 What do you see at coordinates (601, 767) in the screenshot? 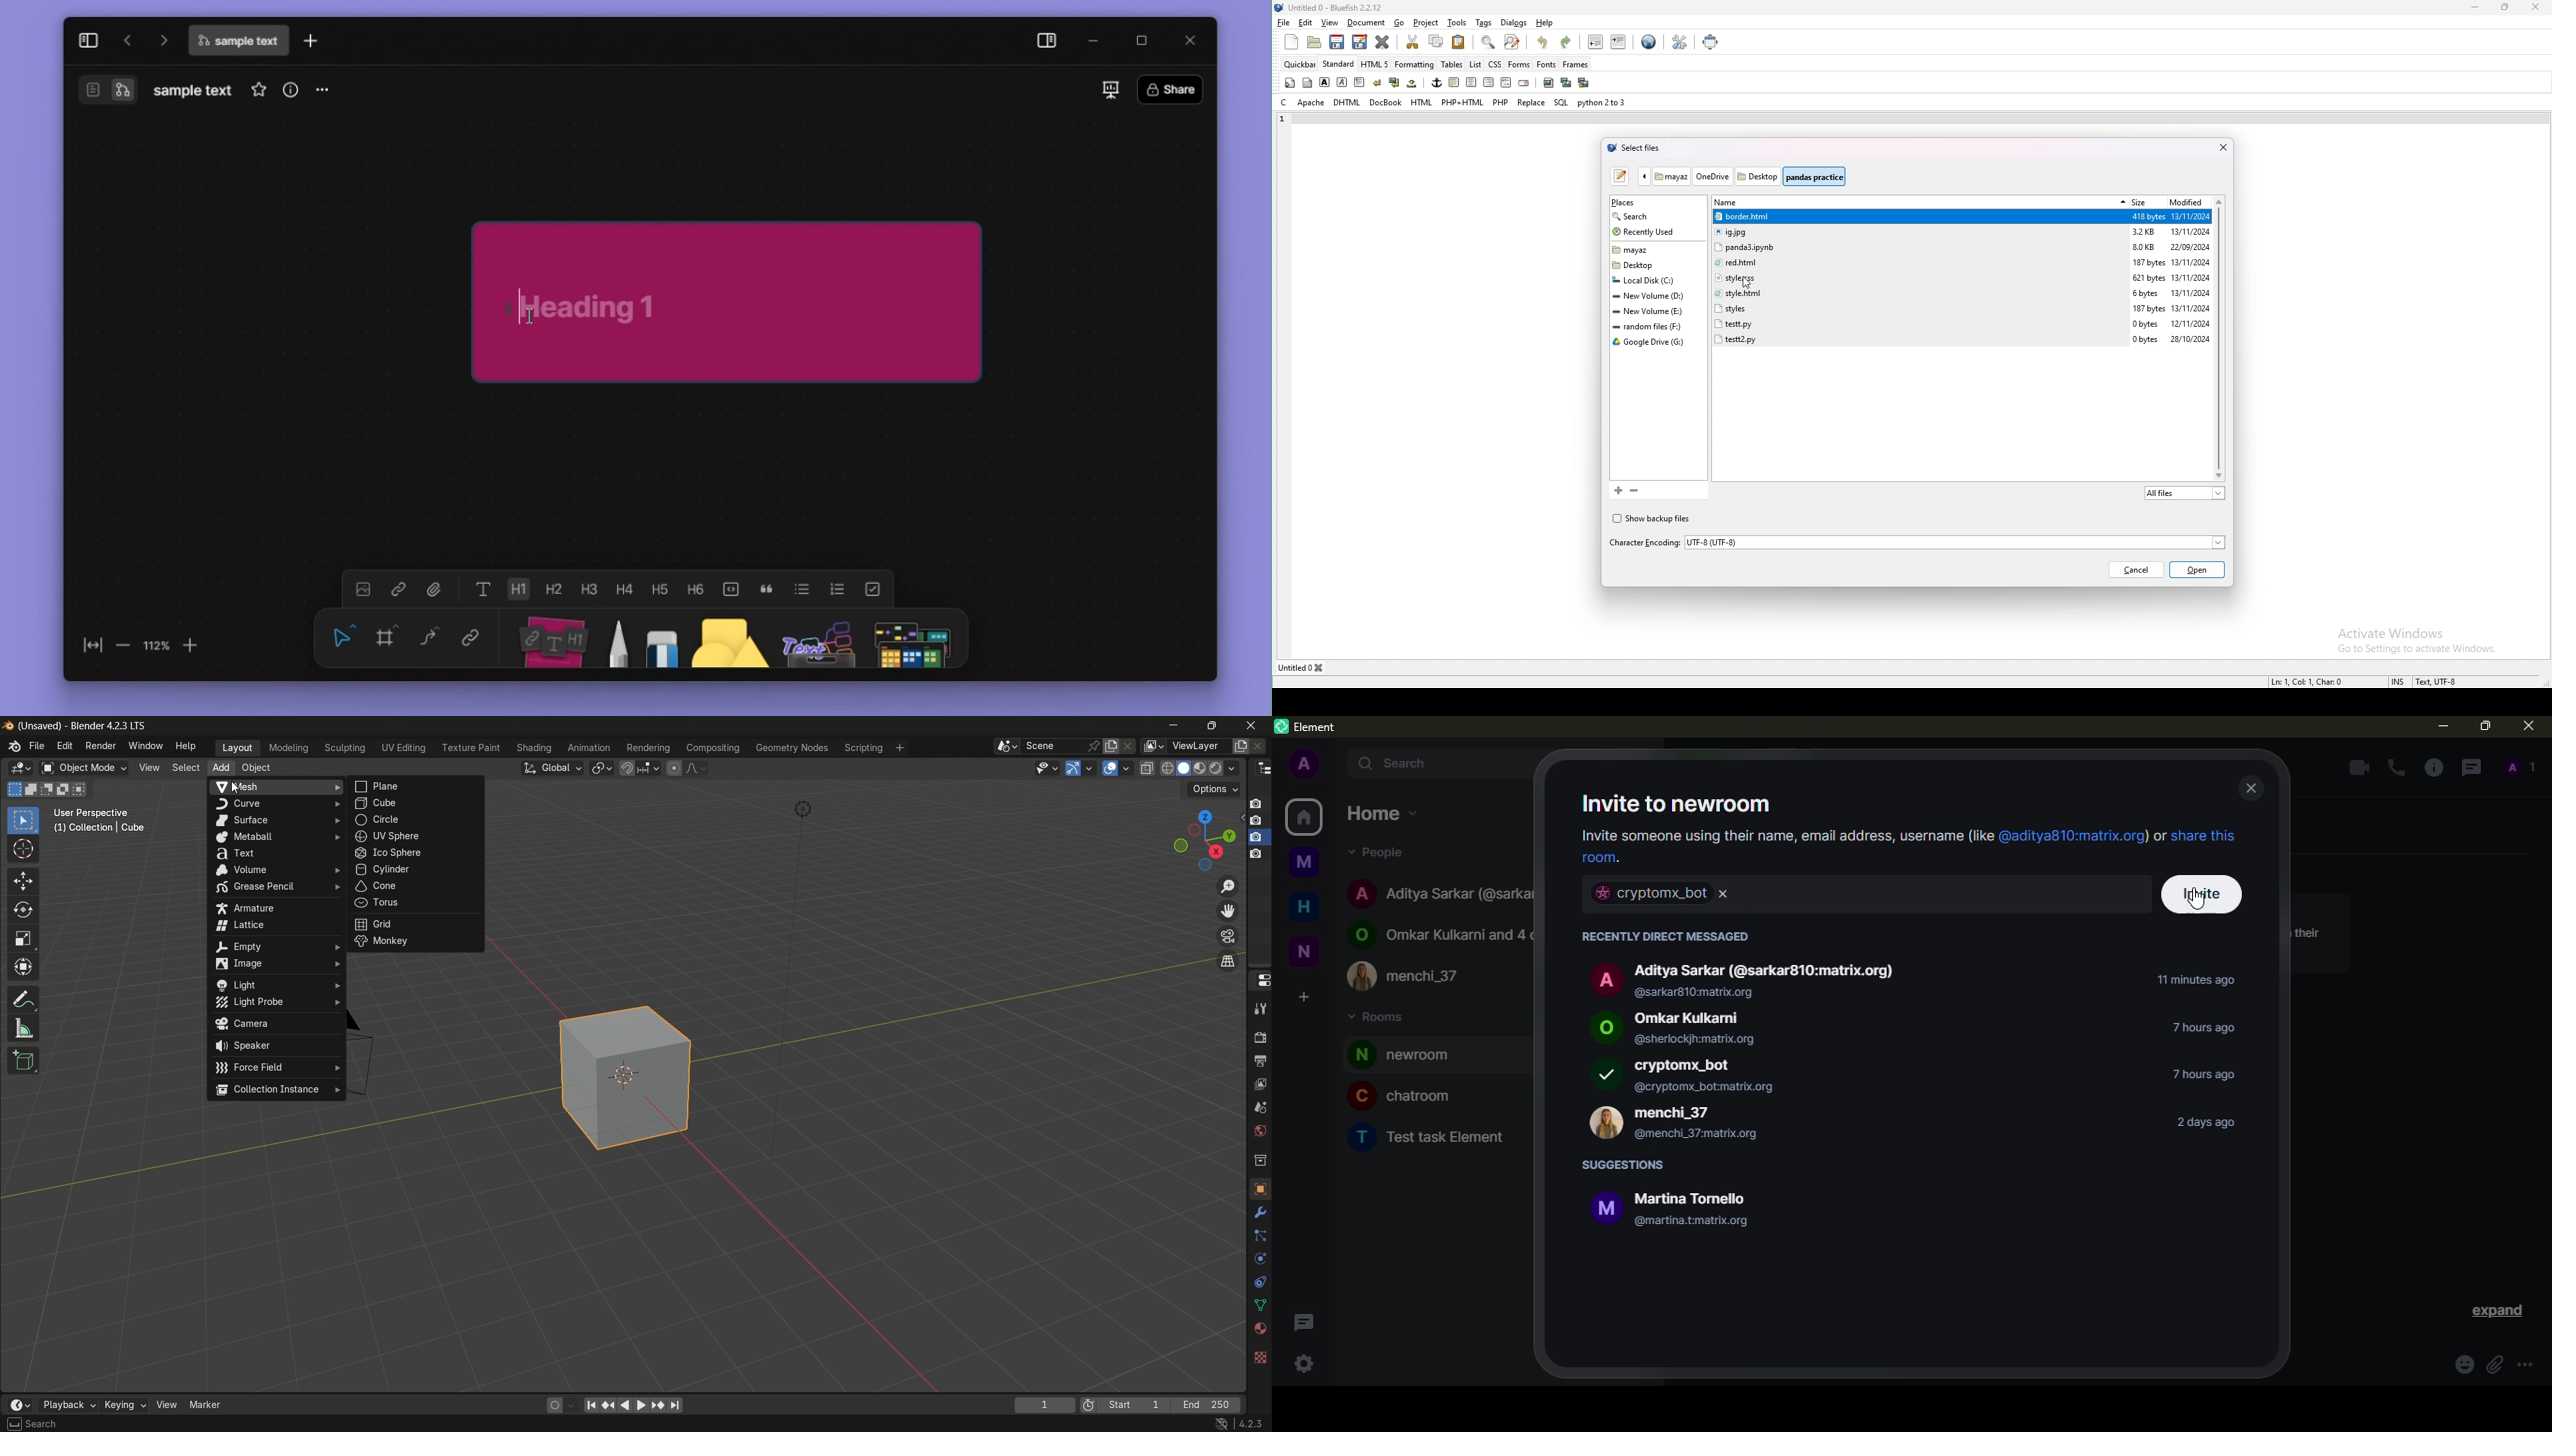
I see `transform pivot table` at bounding box center [601, 767].